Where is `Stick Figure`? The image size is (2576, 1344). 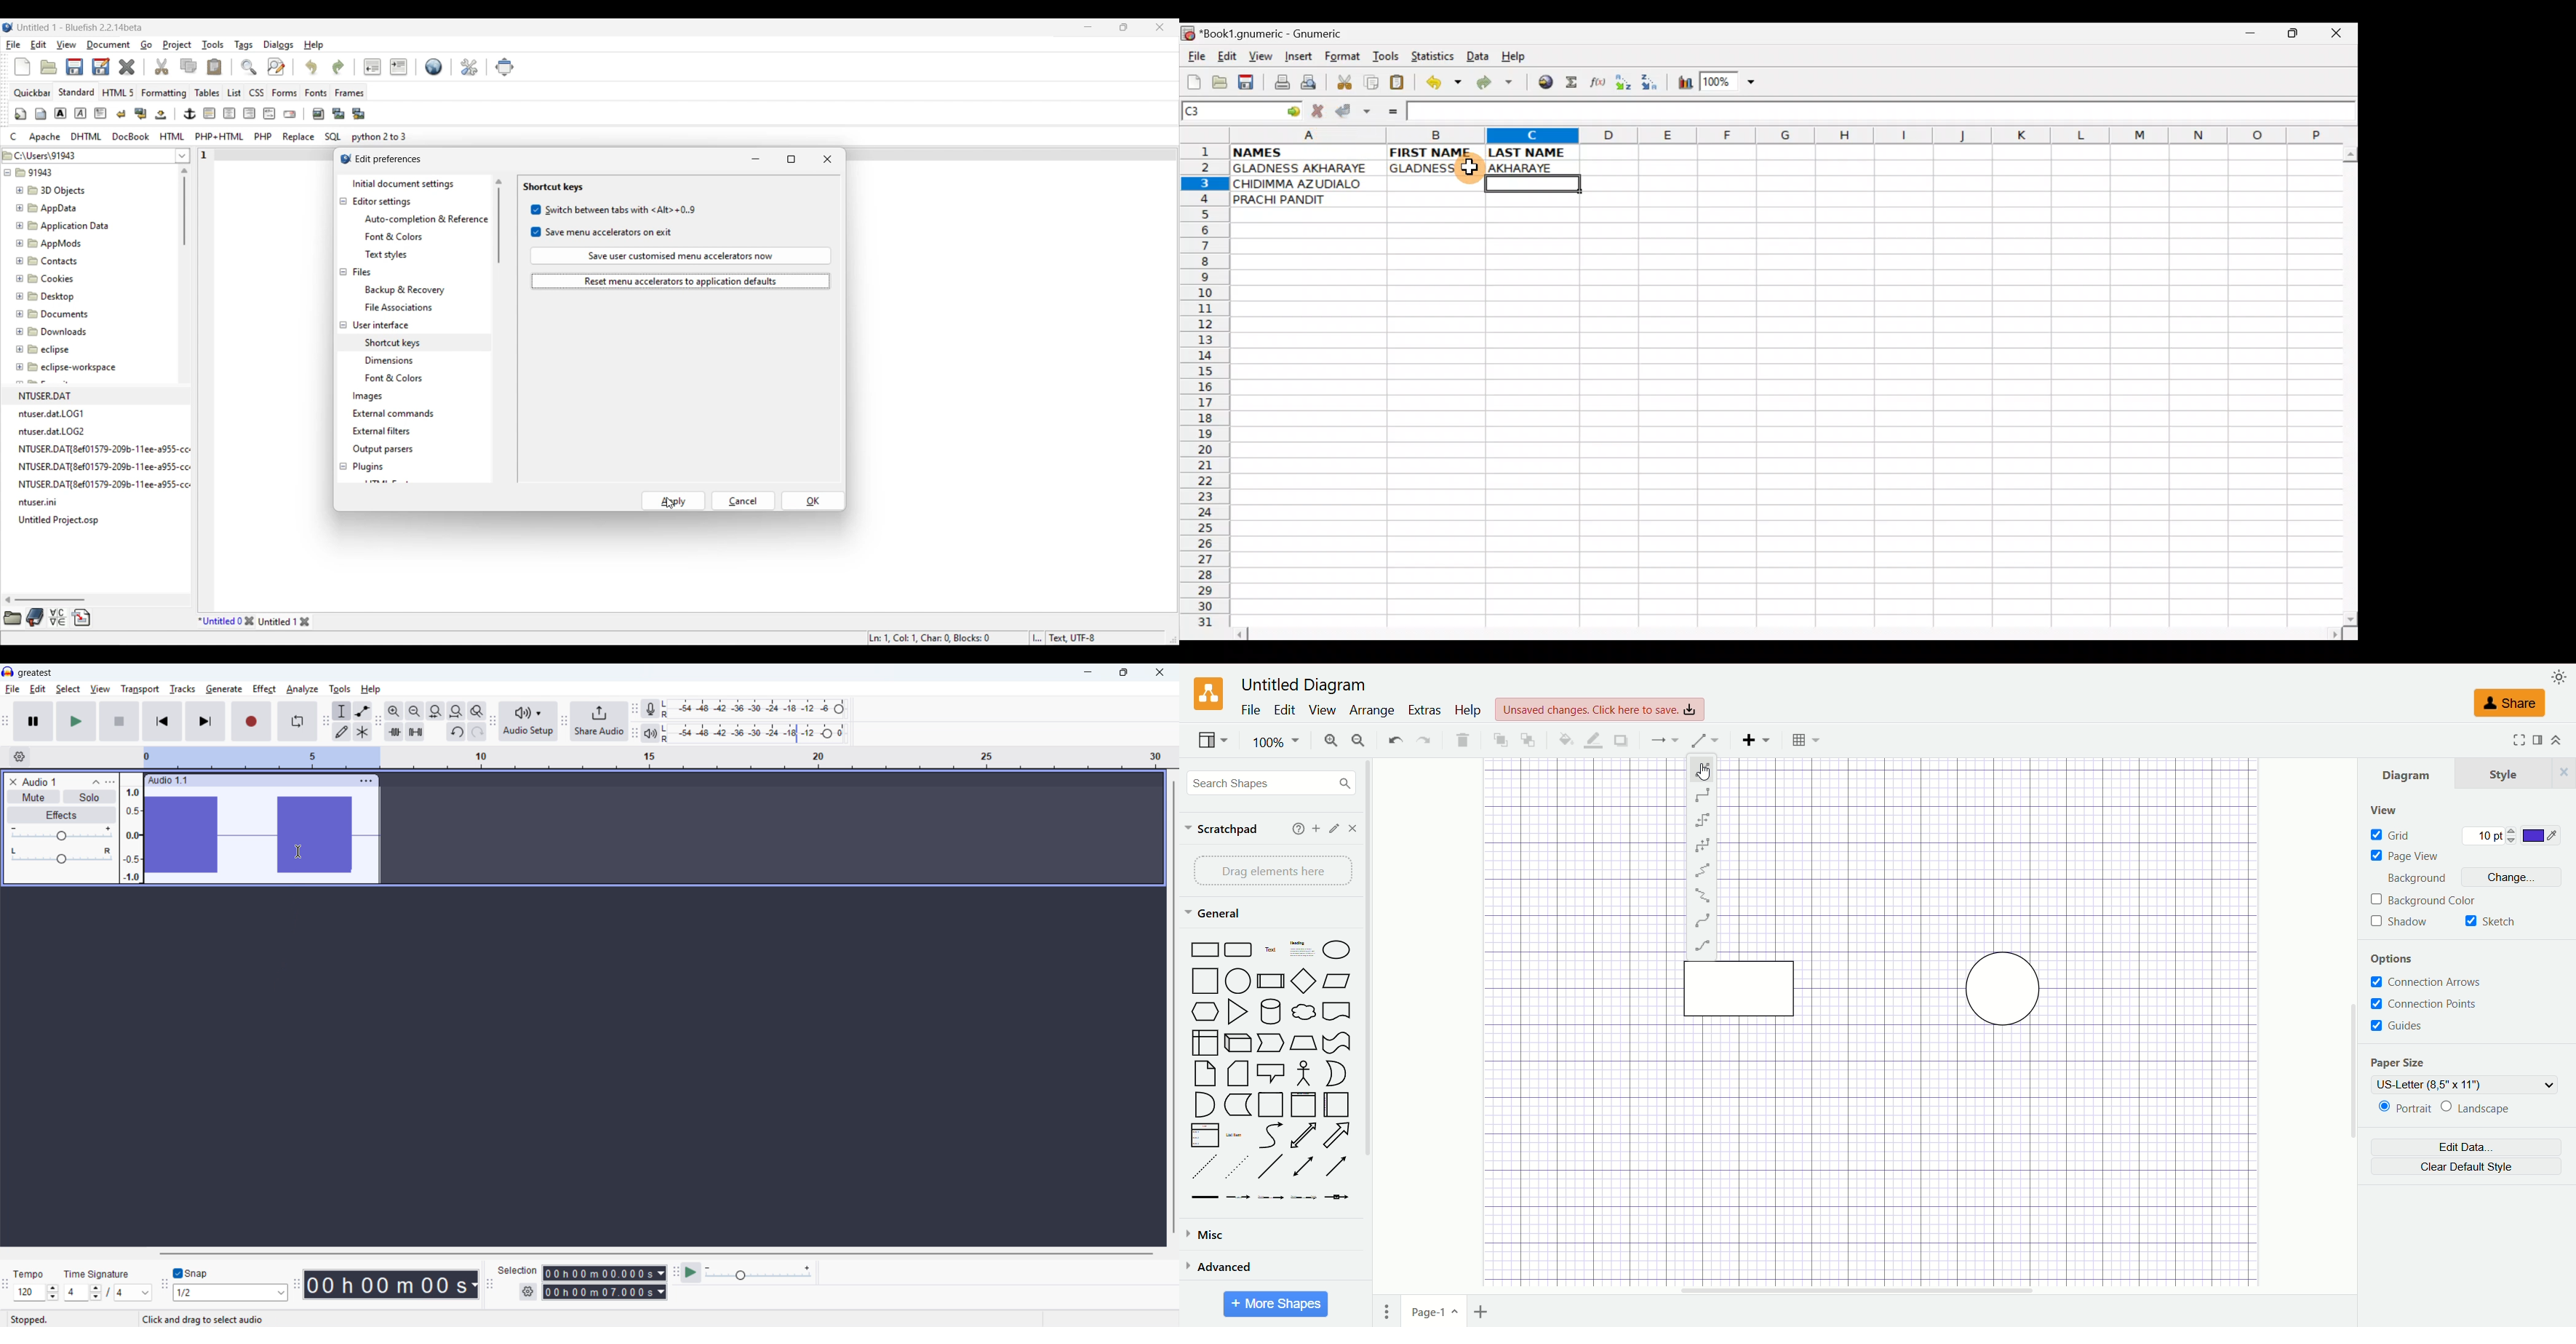
Stick Figure is located at coordinates (1306, 1073).